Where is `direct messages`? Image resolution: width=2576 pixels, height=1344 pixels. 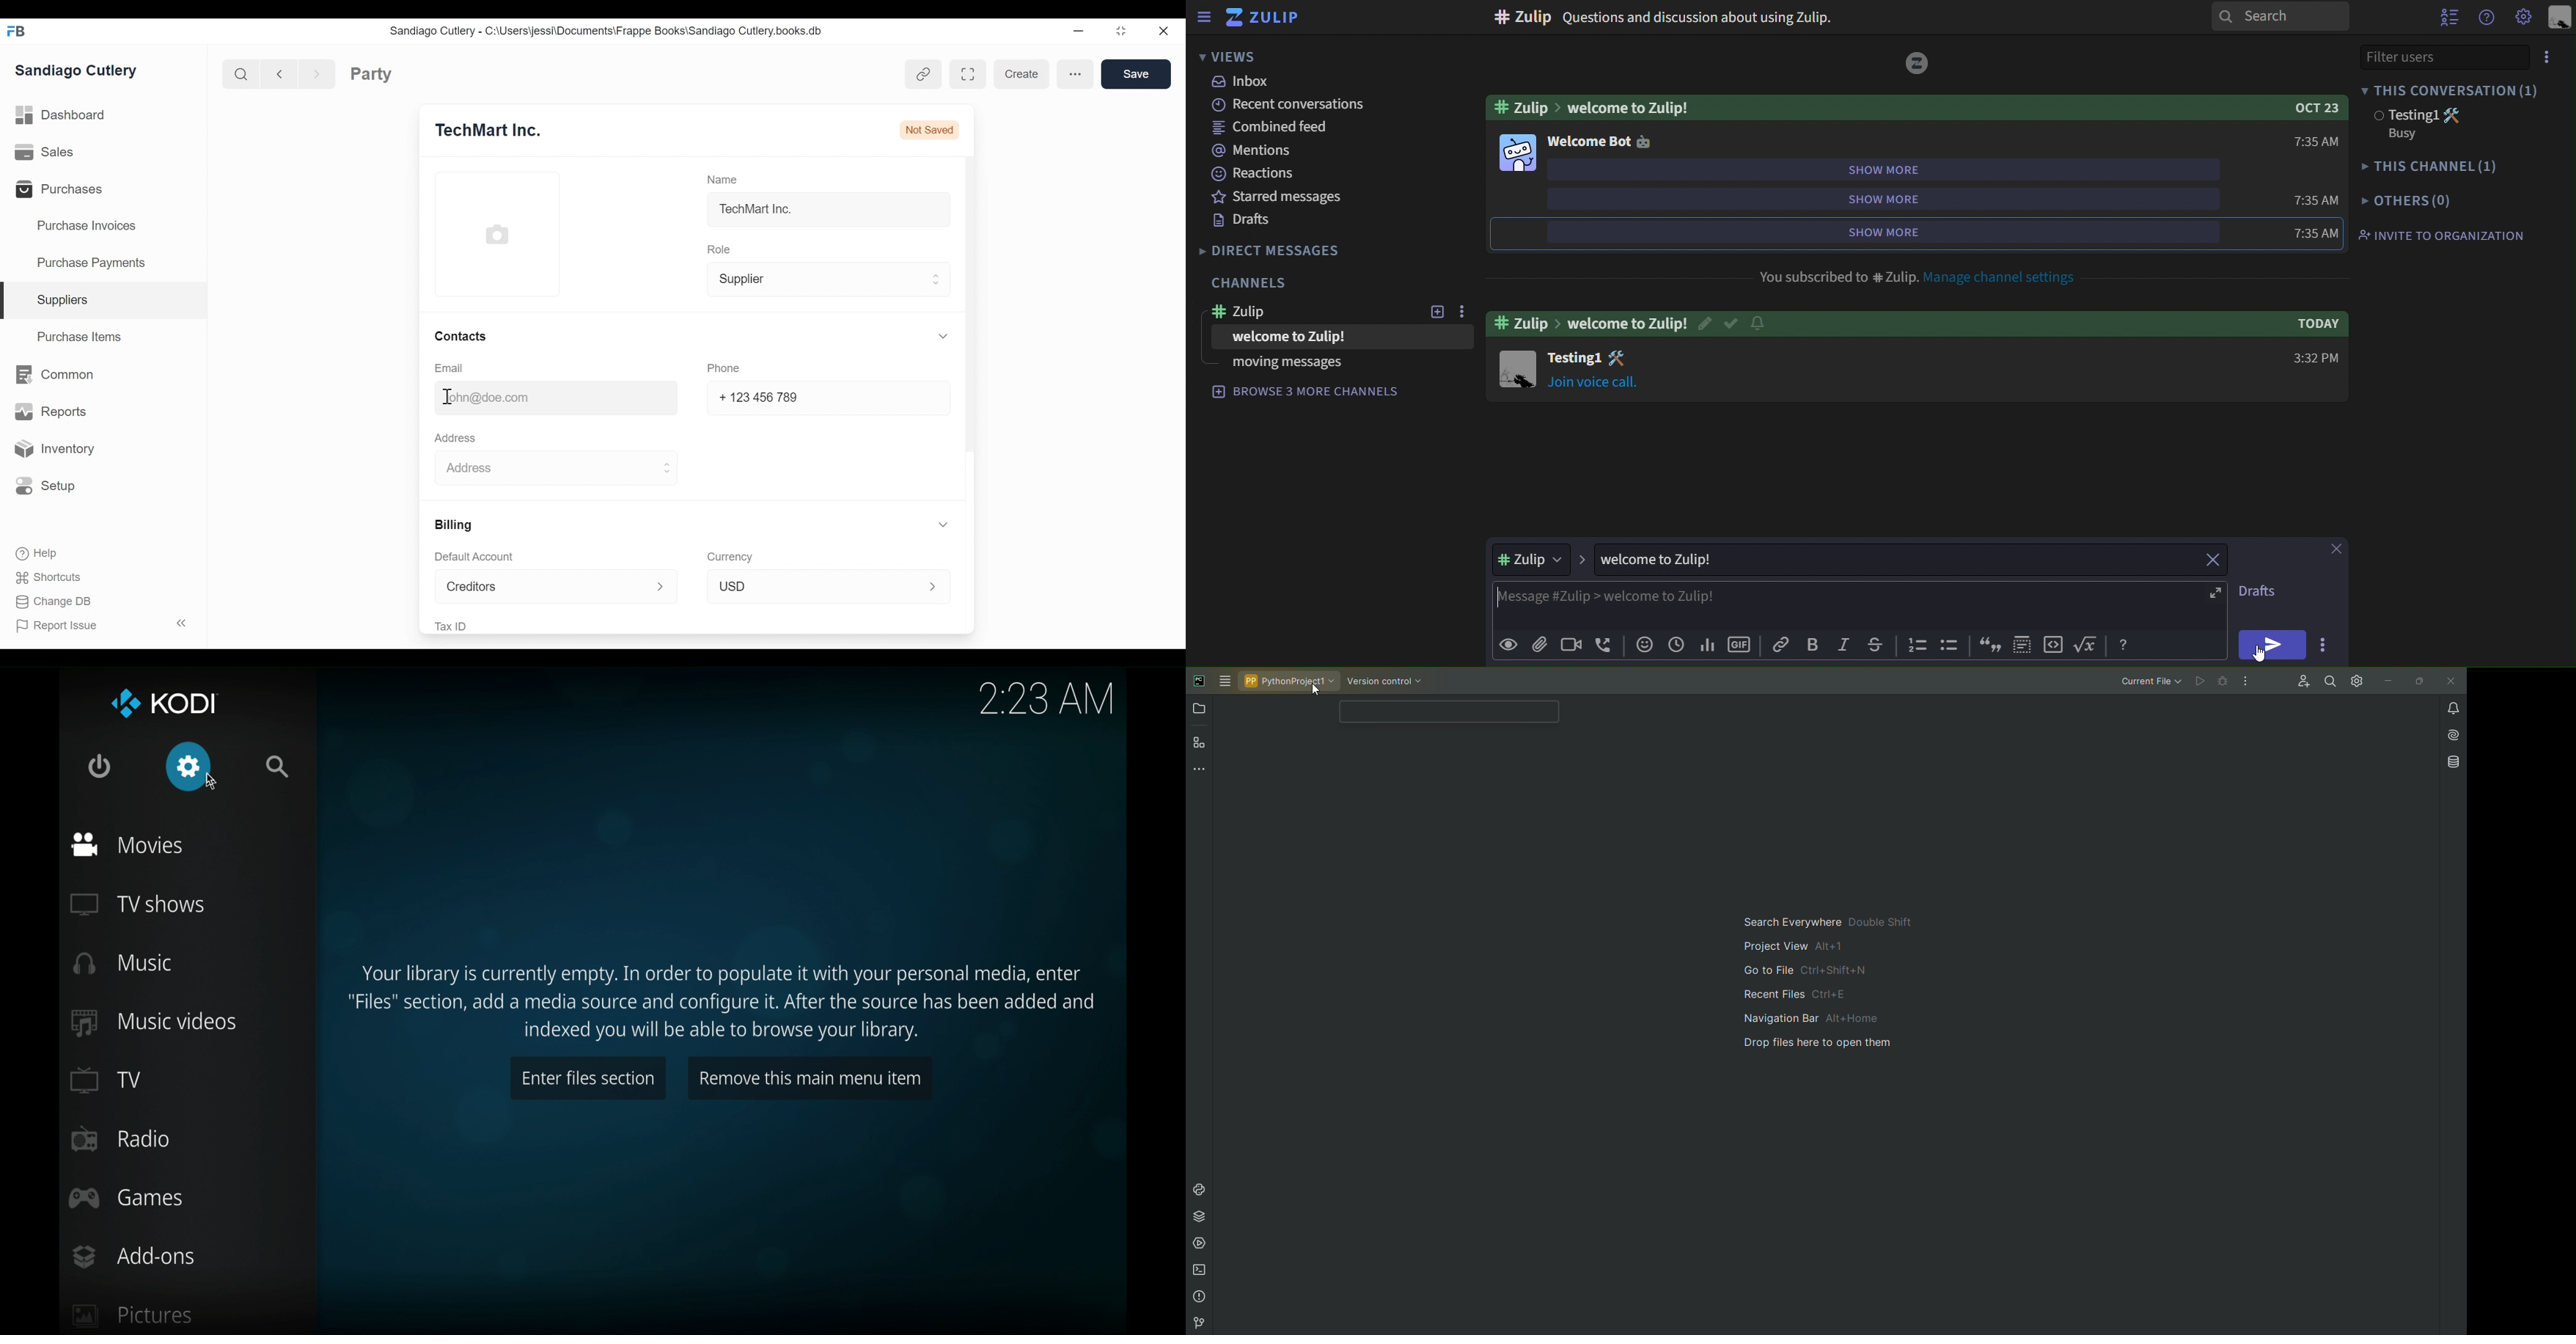 direct messages is located at coordinates (1272, 250).